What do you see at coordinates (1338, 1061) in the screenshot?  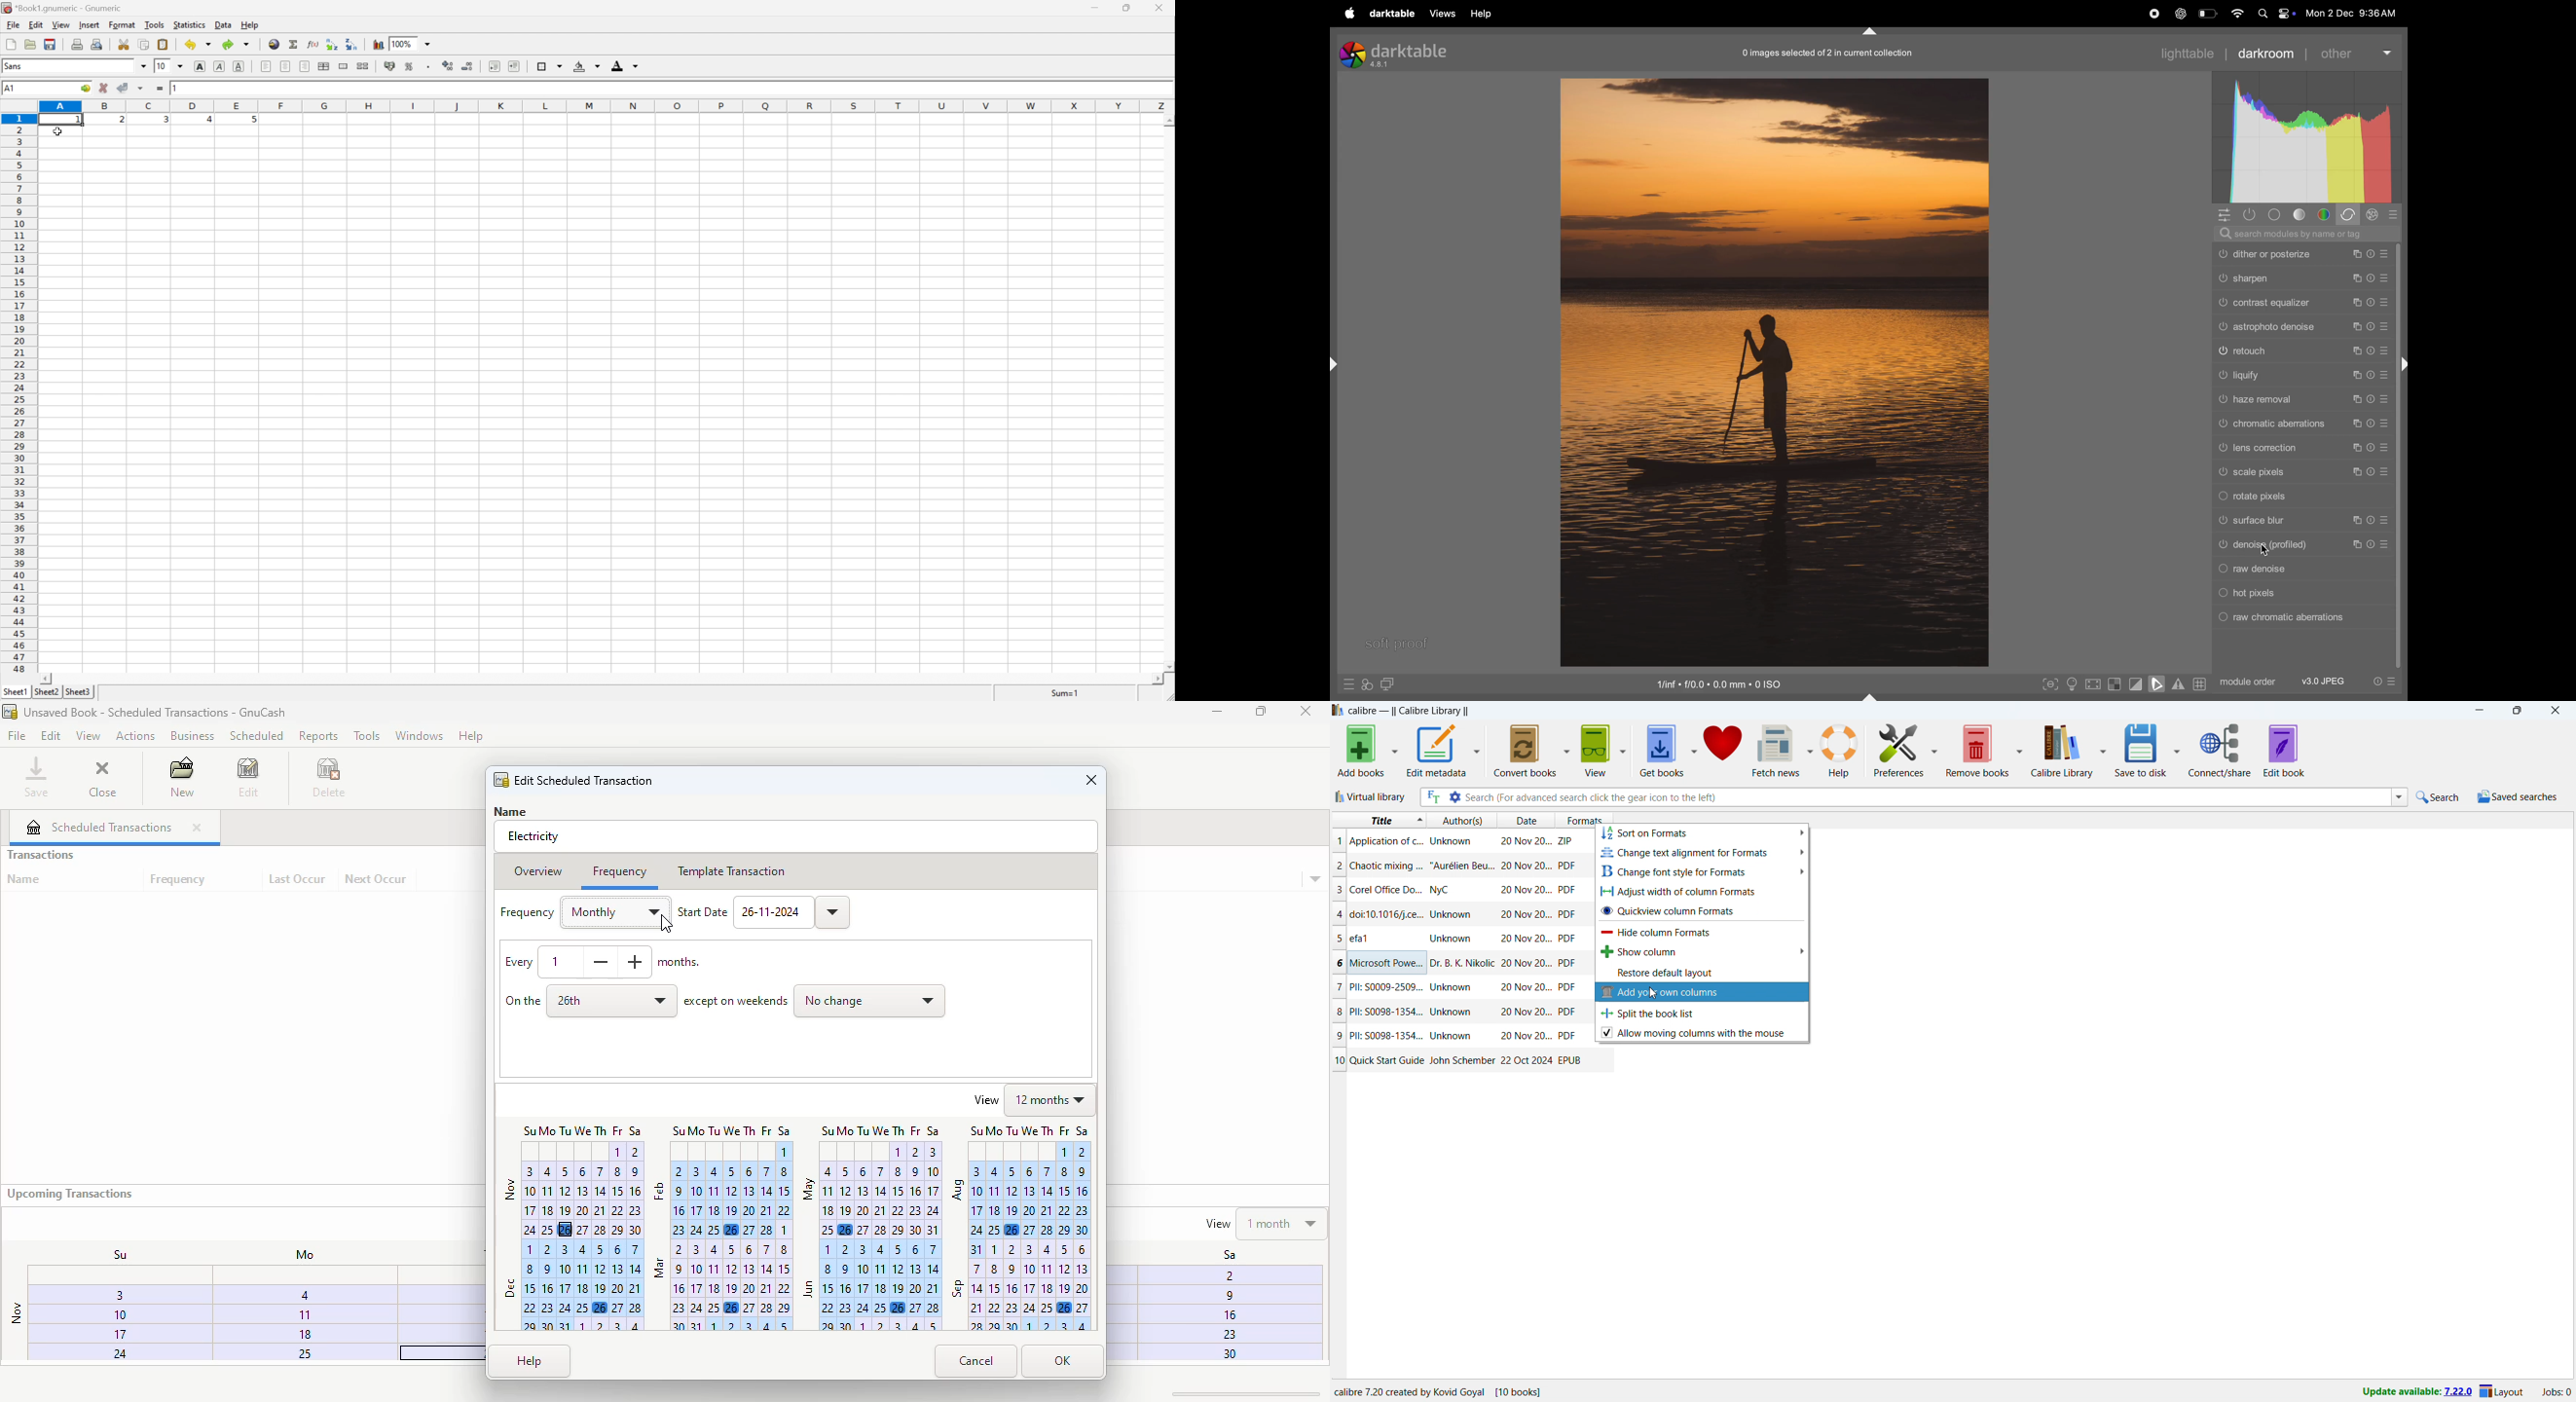 I see `10` at bounding box center [1338, 1061].